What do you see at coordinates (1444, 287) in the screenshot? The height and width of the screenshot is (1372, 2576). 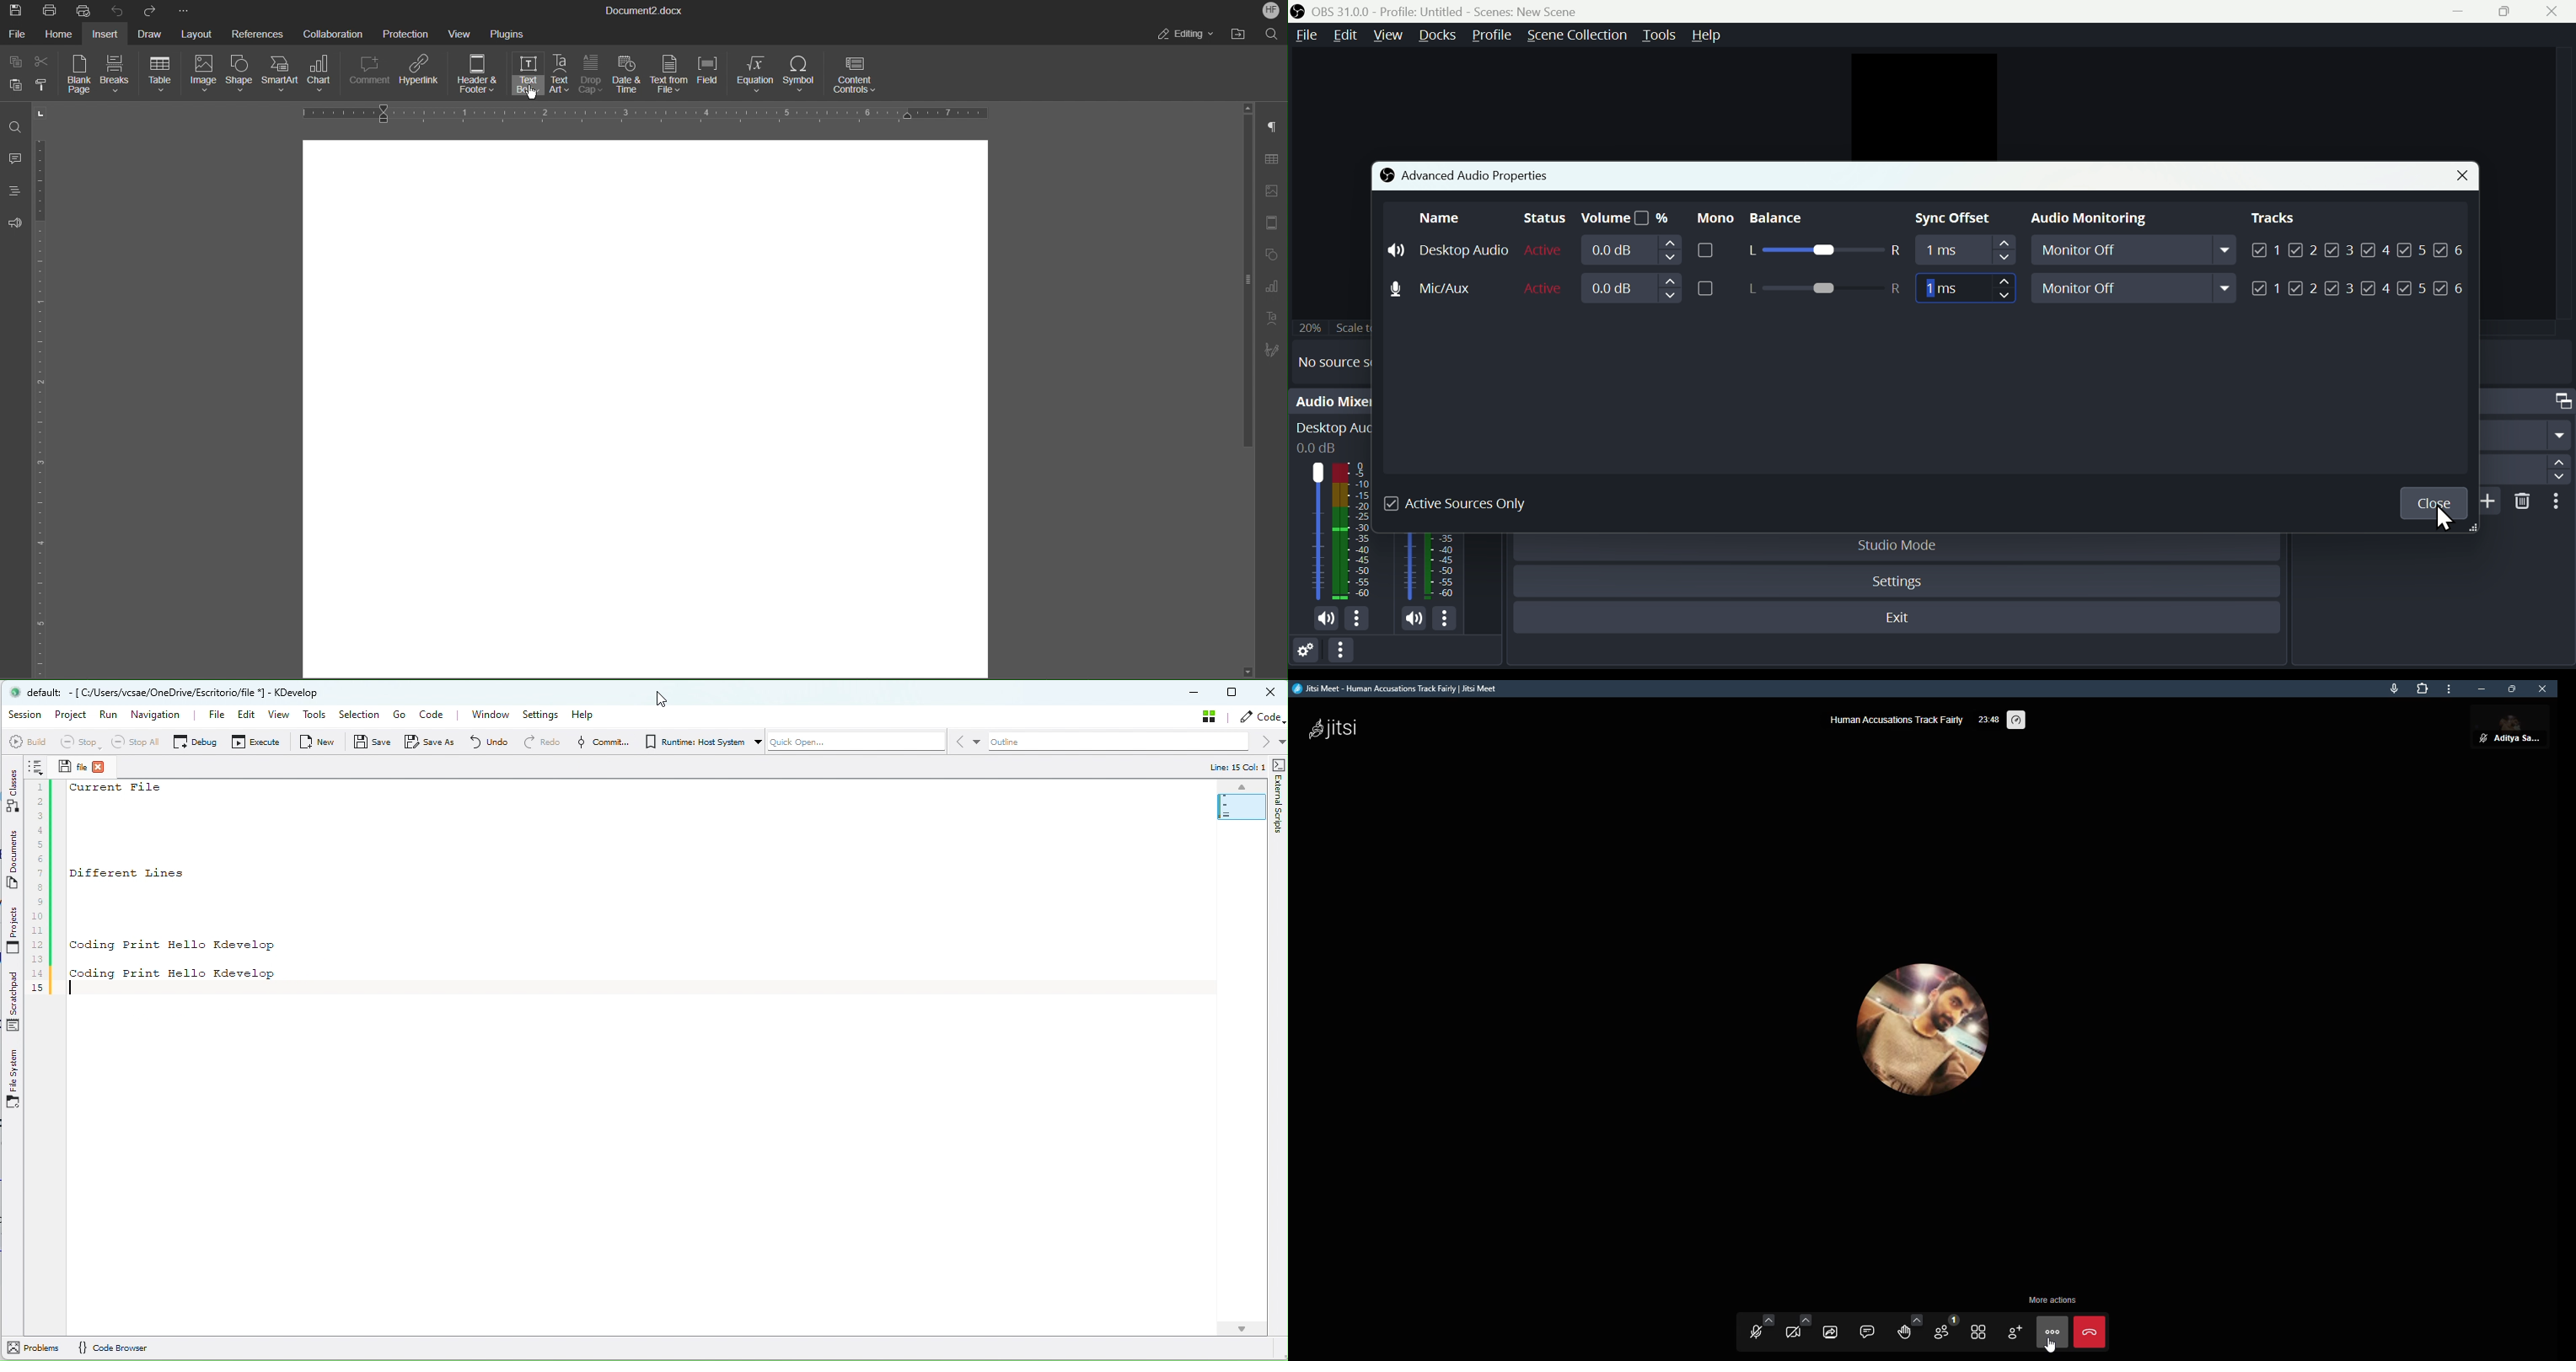 I see `Mike/Aux` at bounding box center [1444, 287].